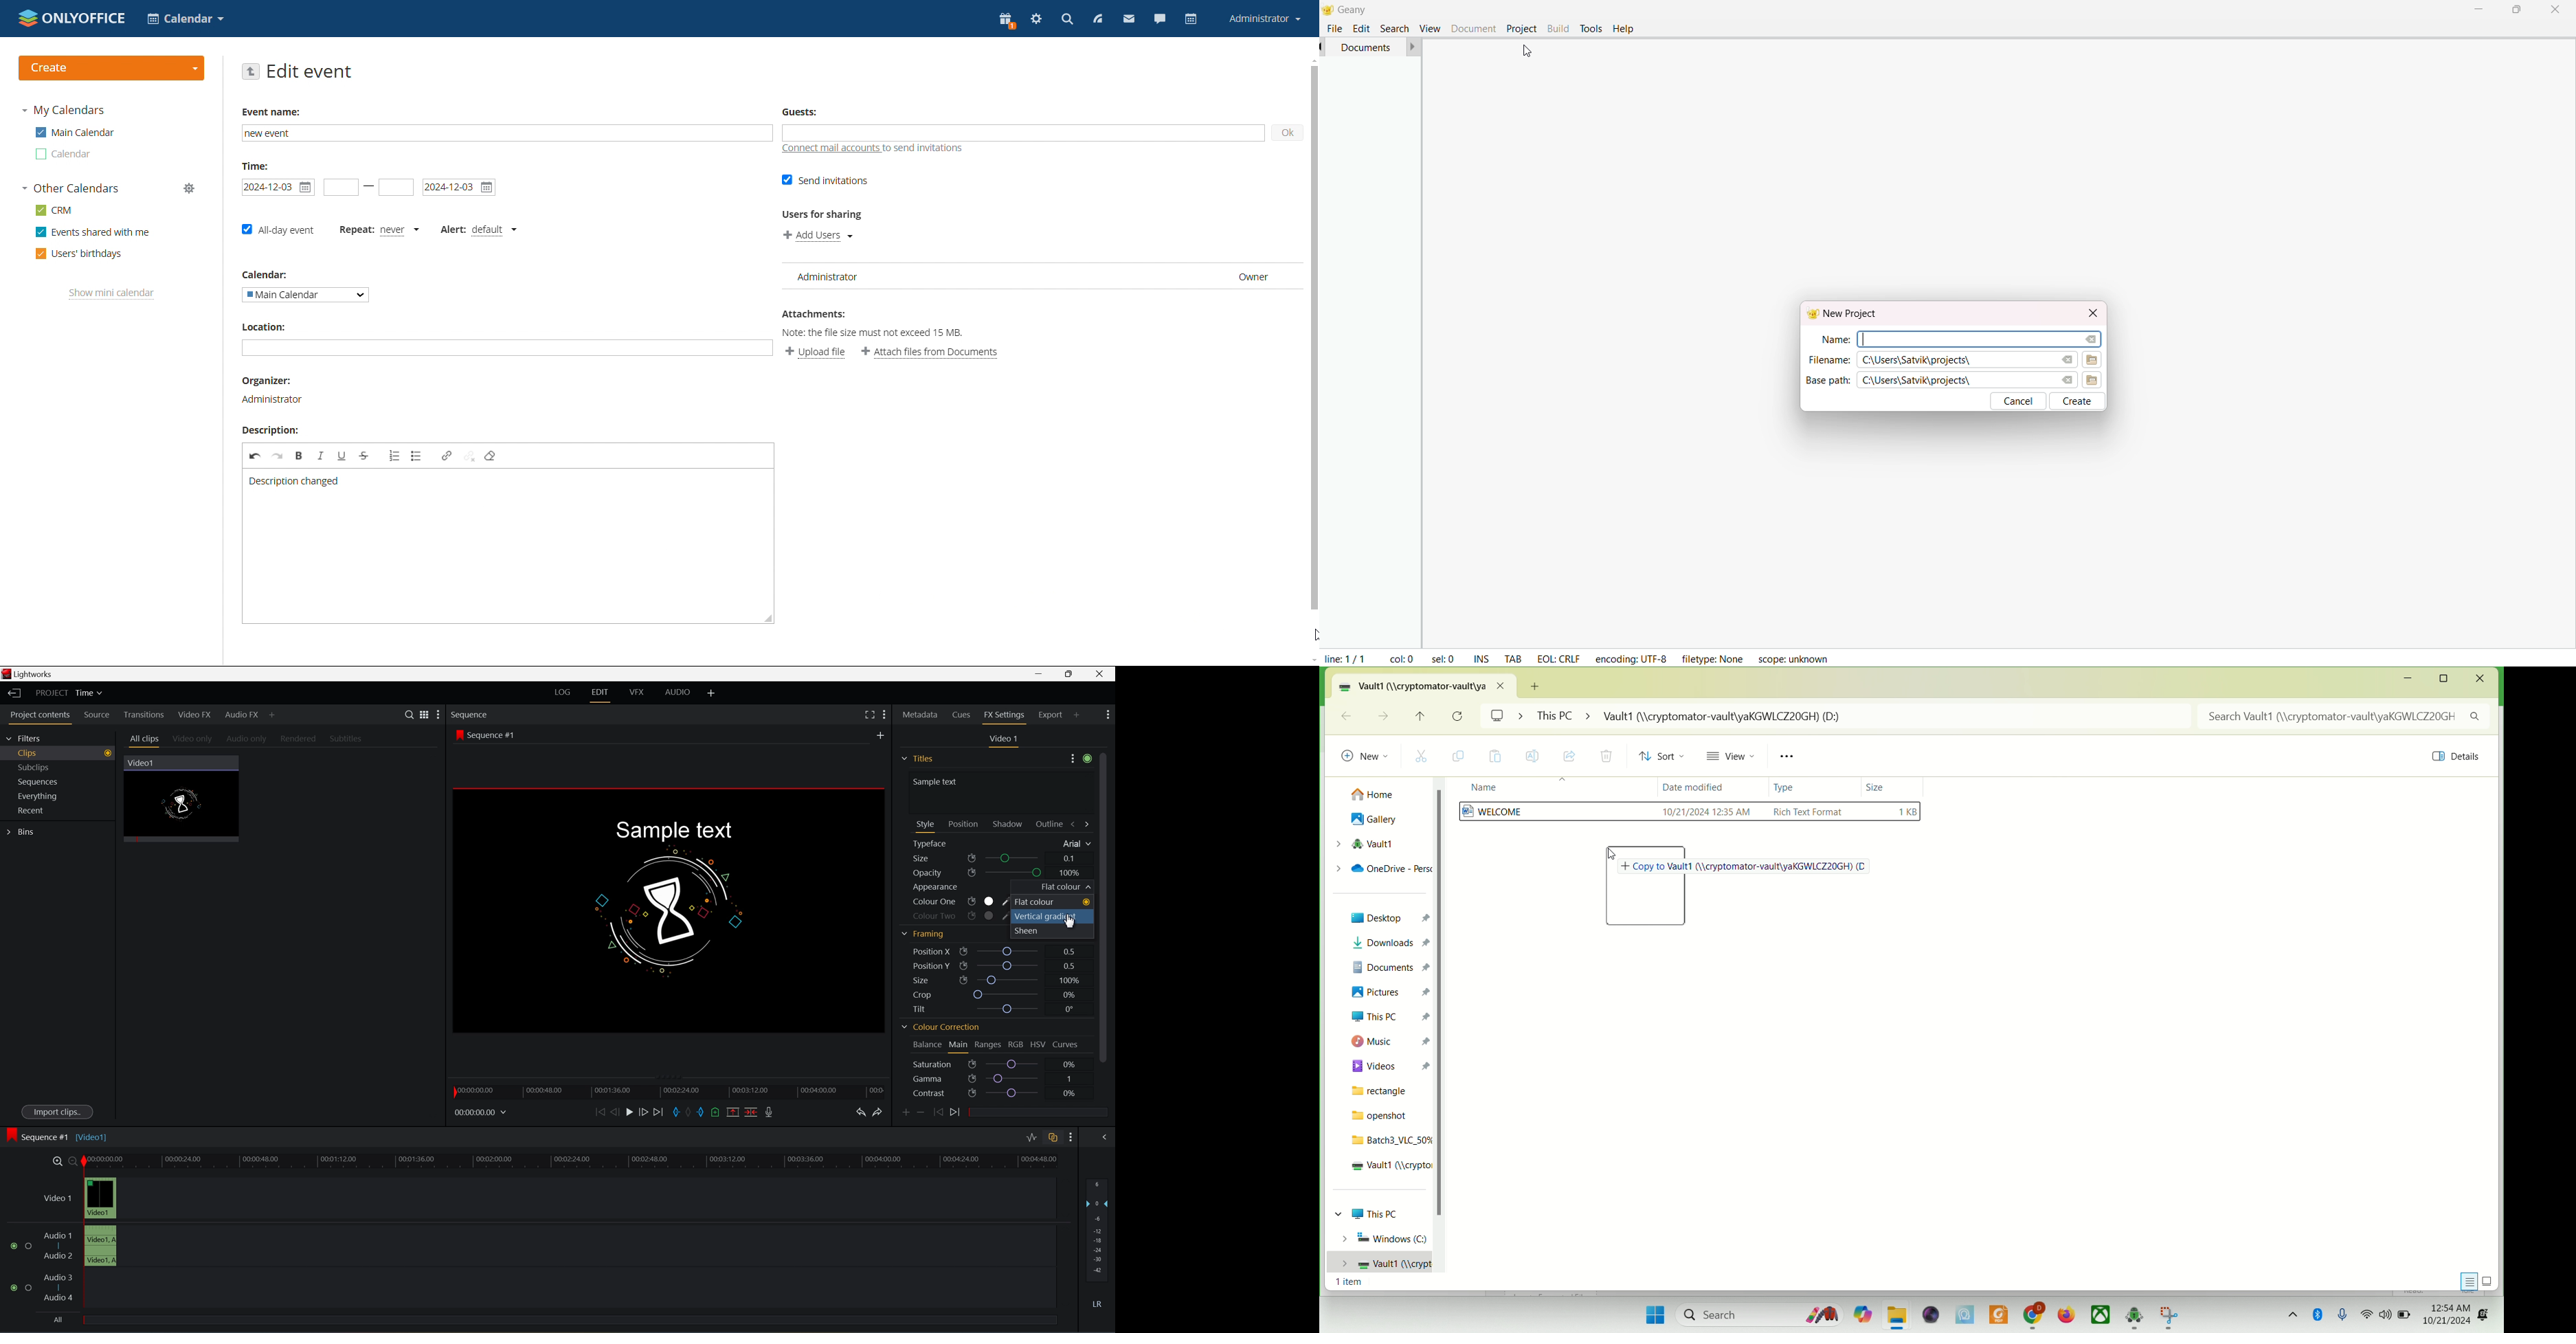  I want to click on add a cue at the current position, so click(718, 1113).